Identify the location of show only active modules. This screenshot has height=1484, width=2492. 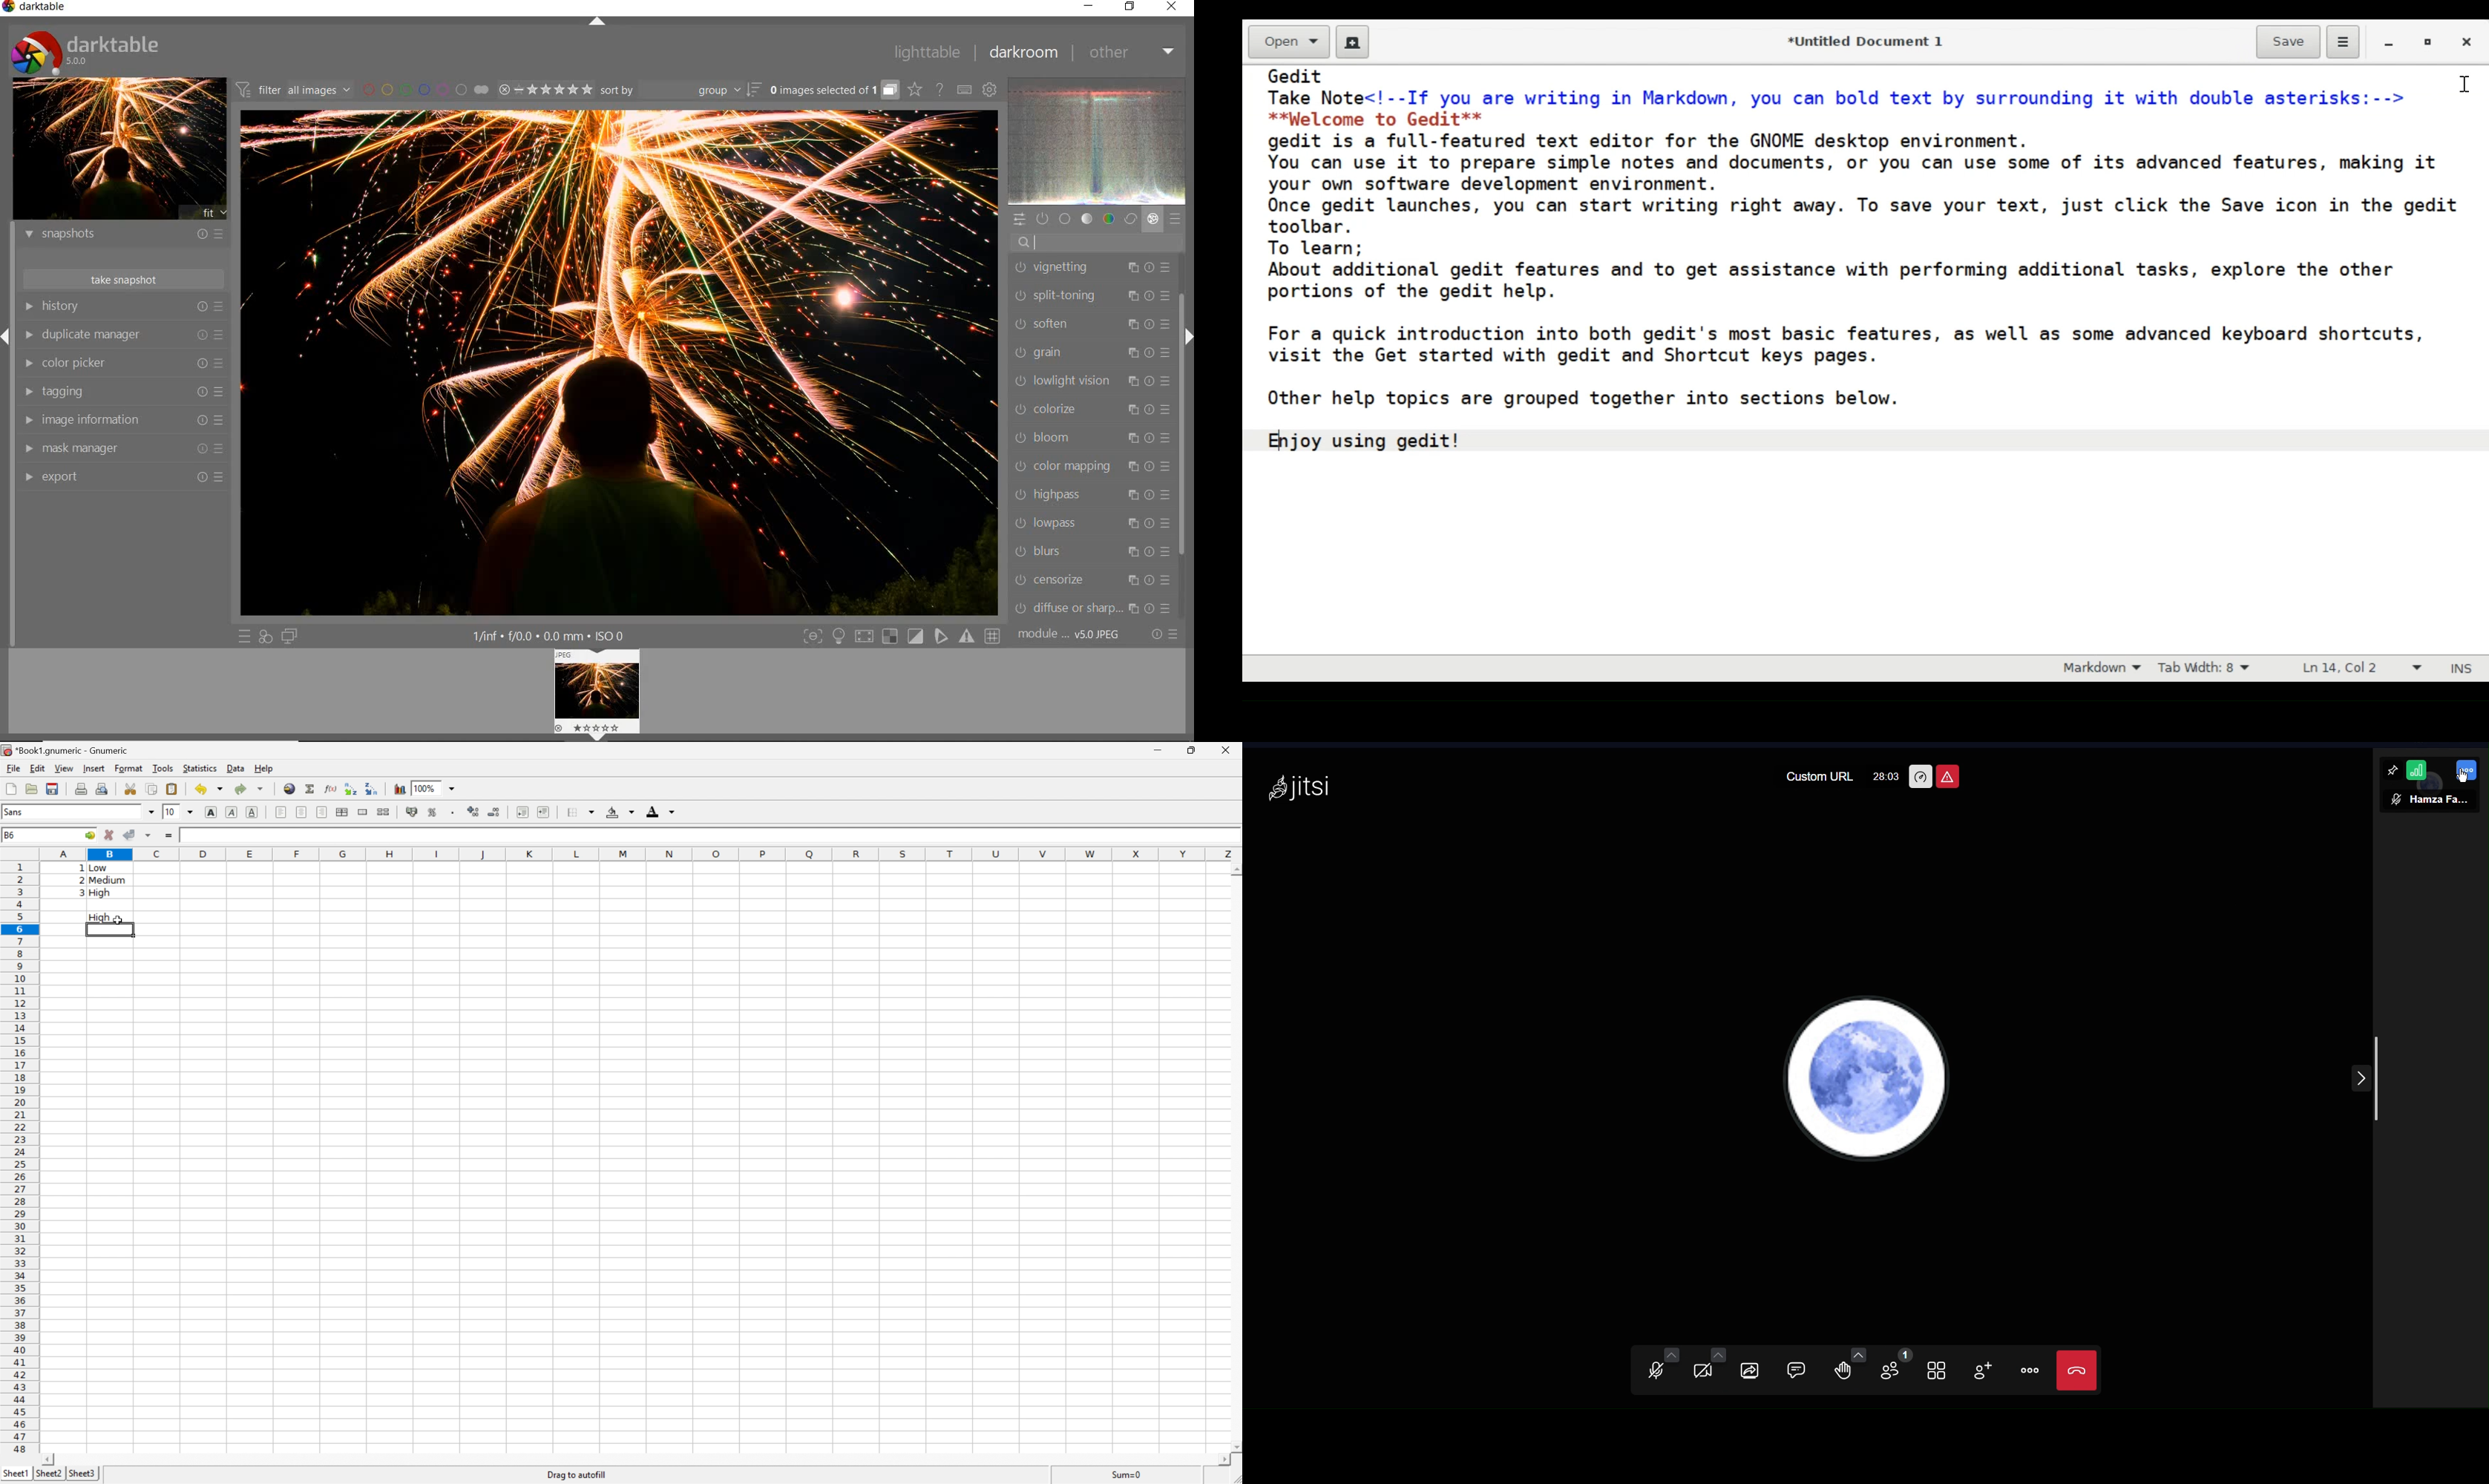
(1043, 218).